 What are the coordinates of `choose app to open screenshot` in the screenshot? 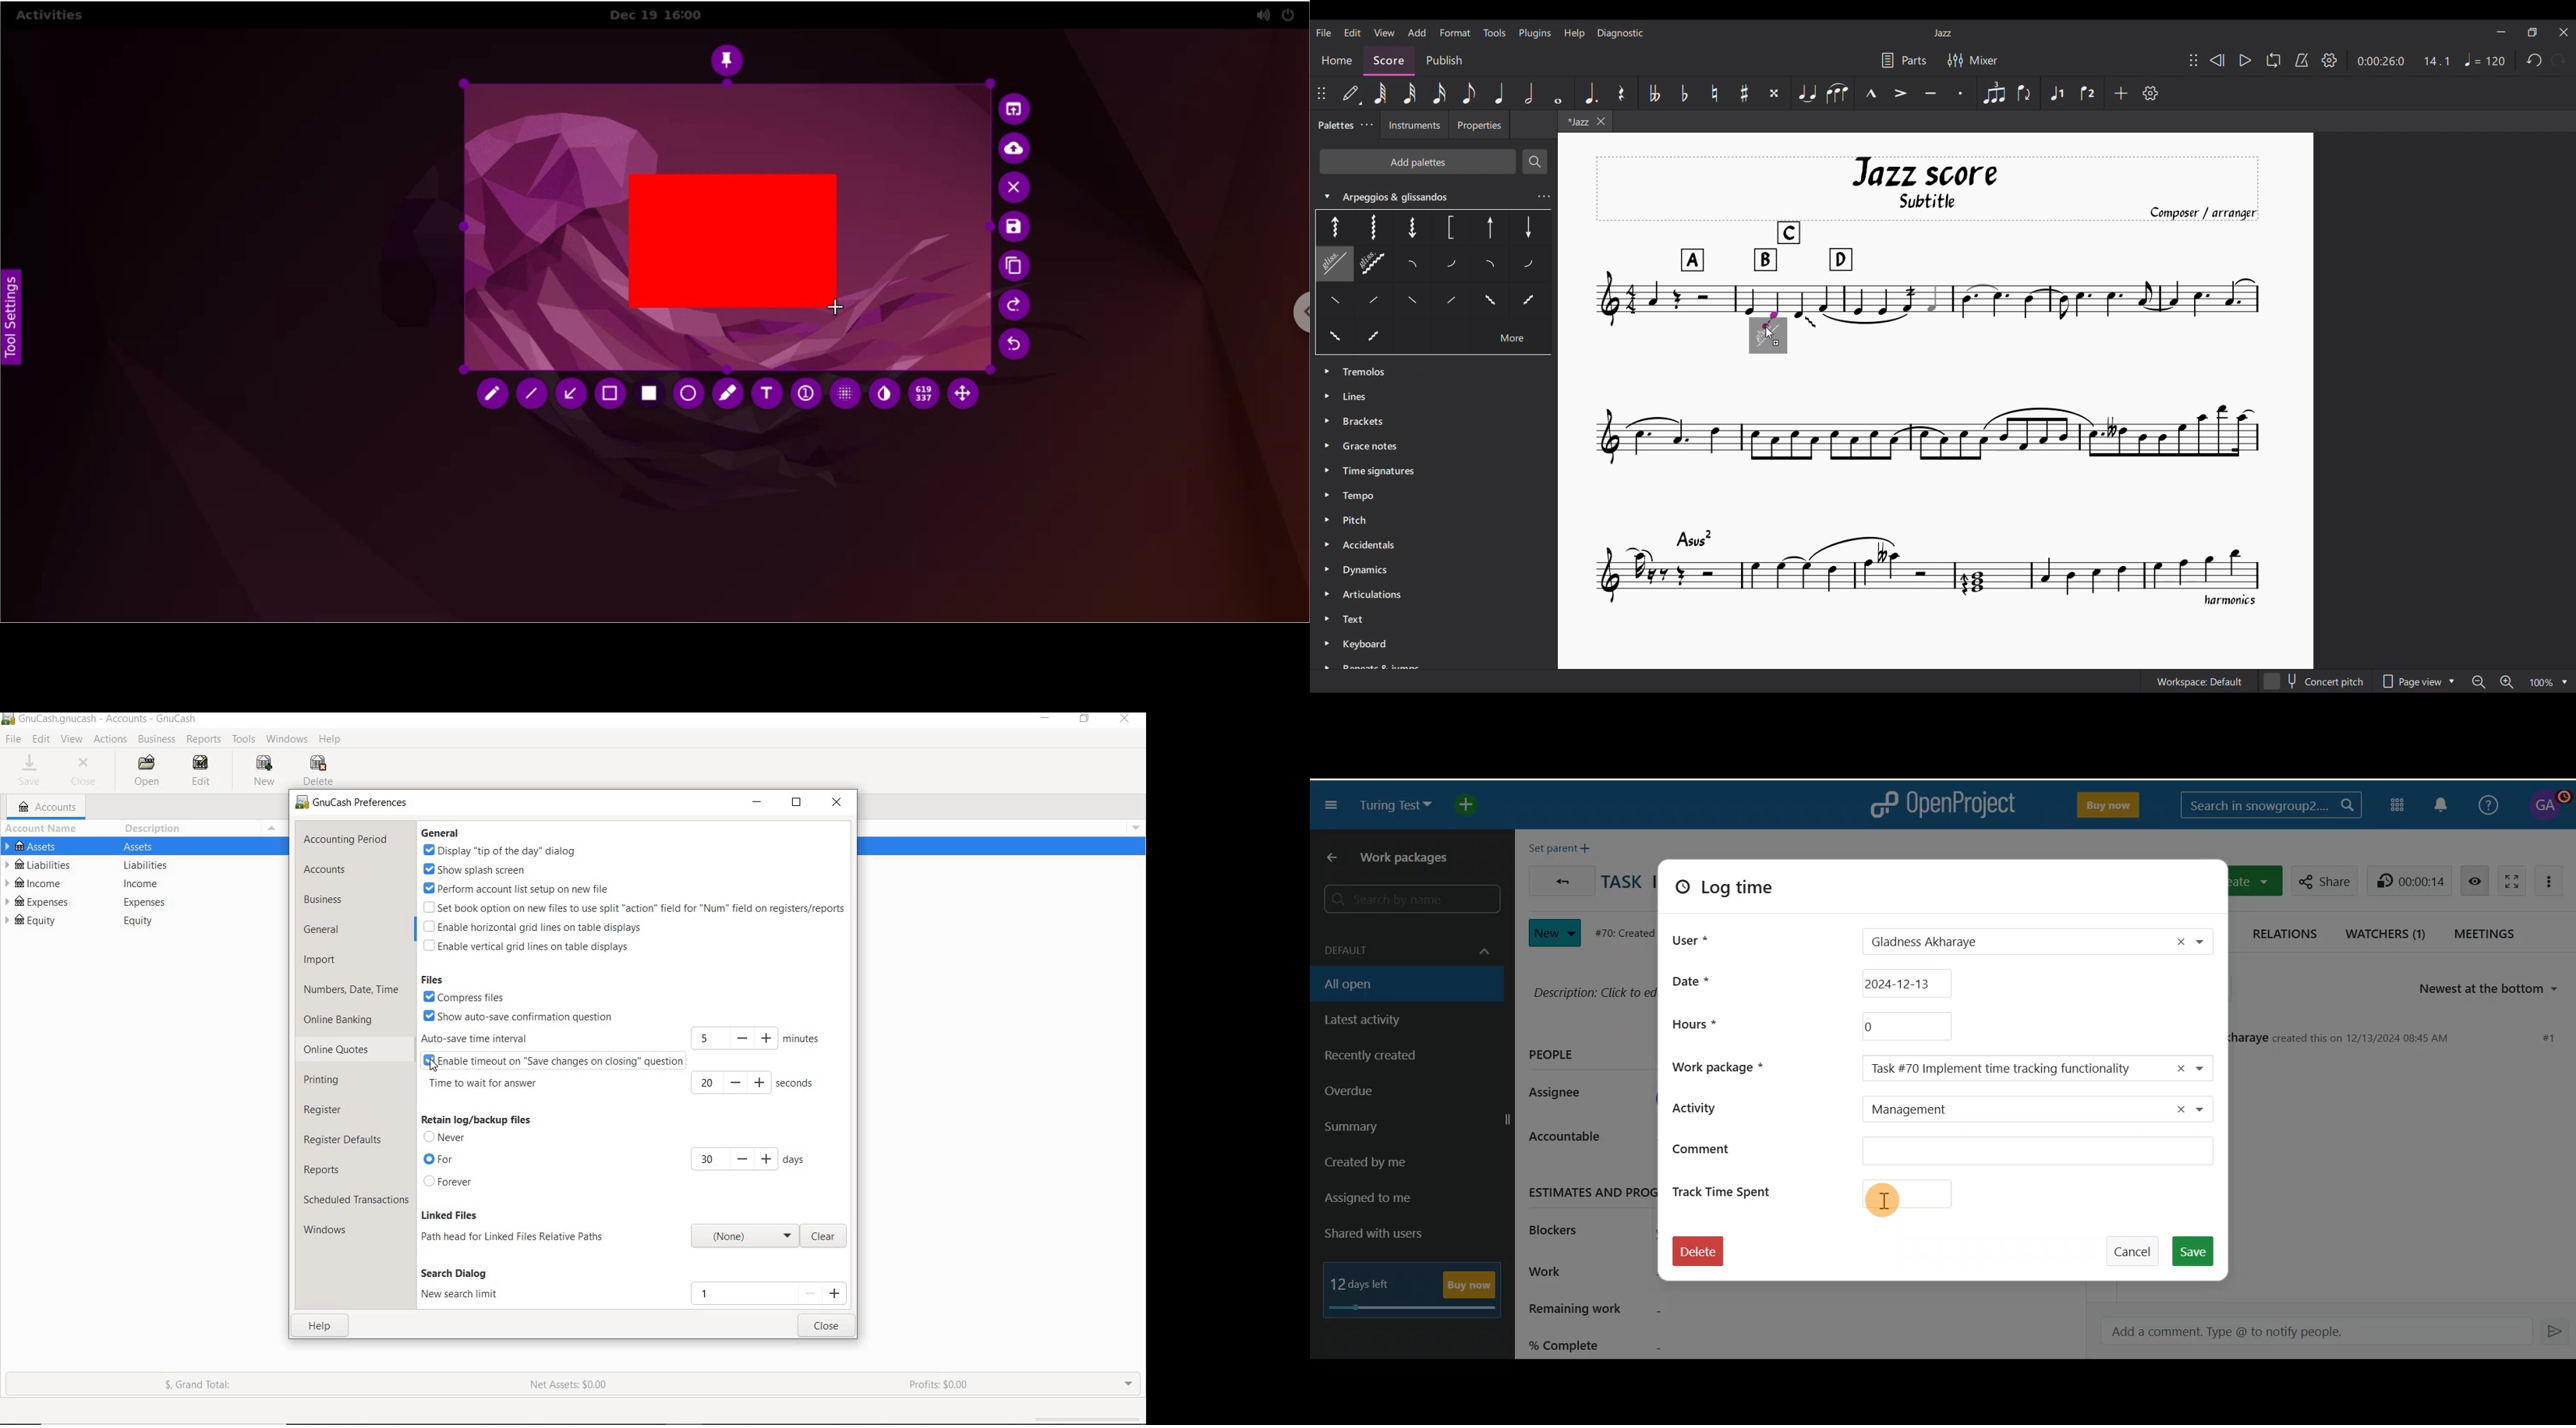 It's located at (1016, 109).